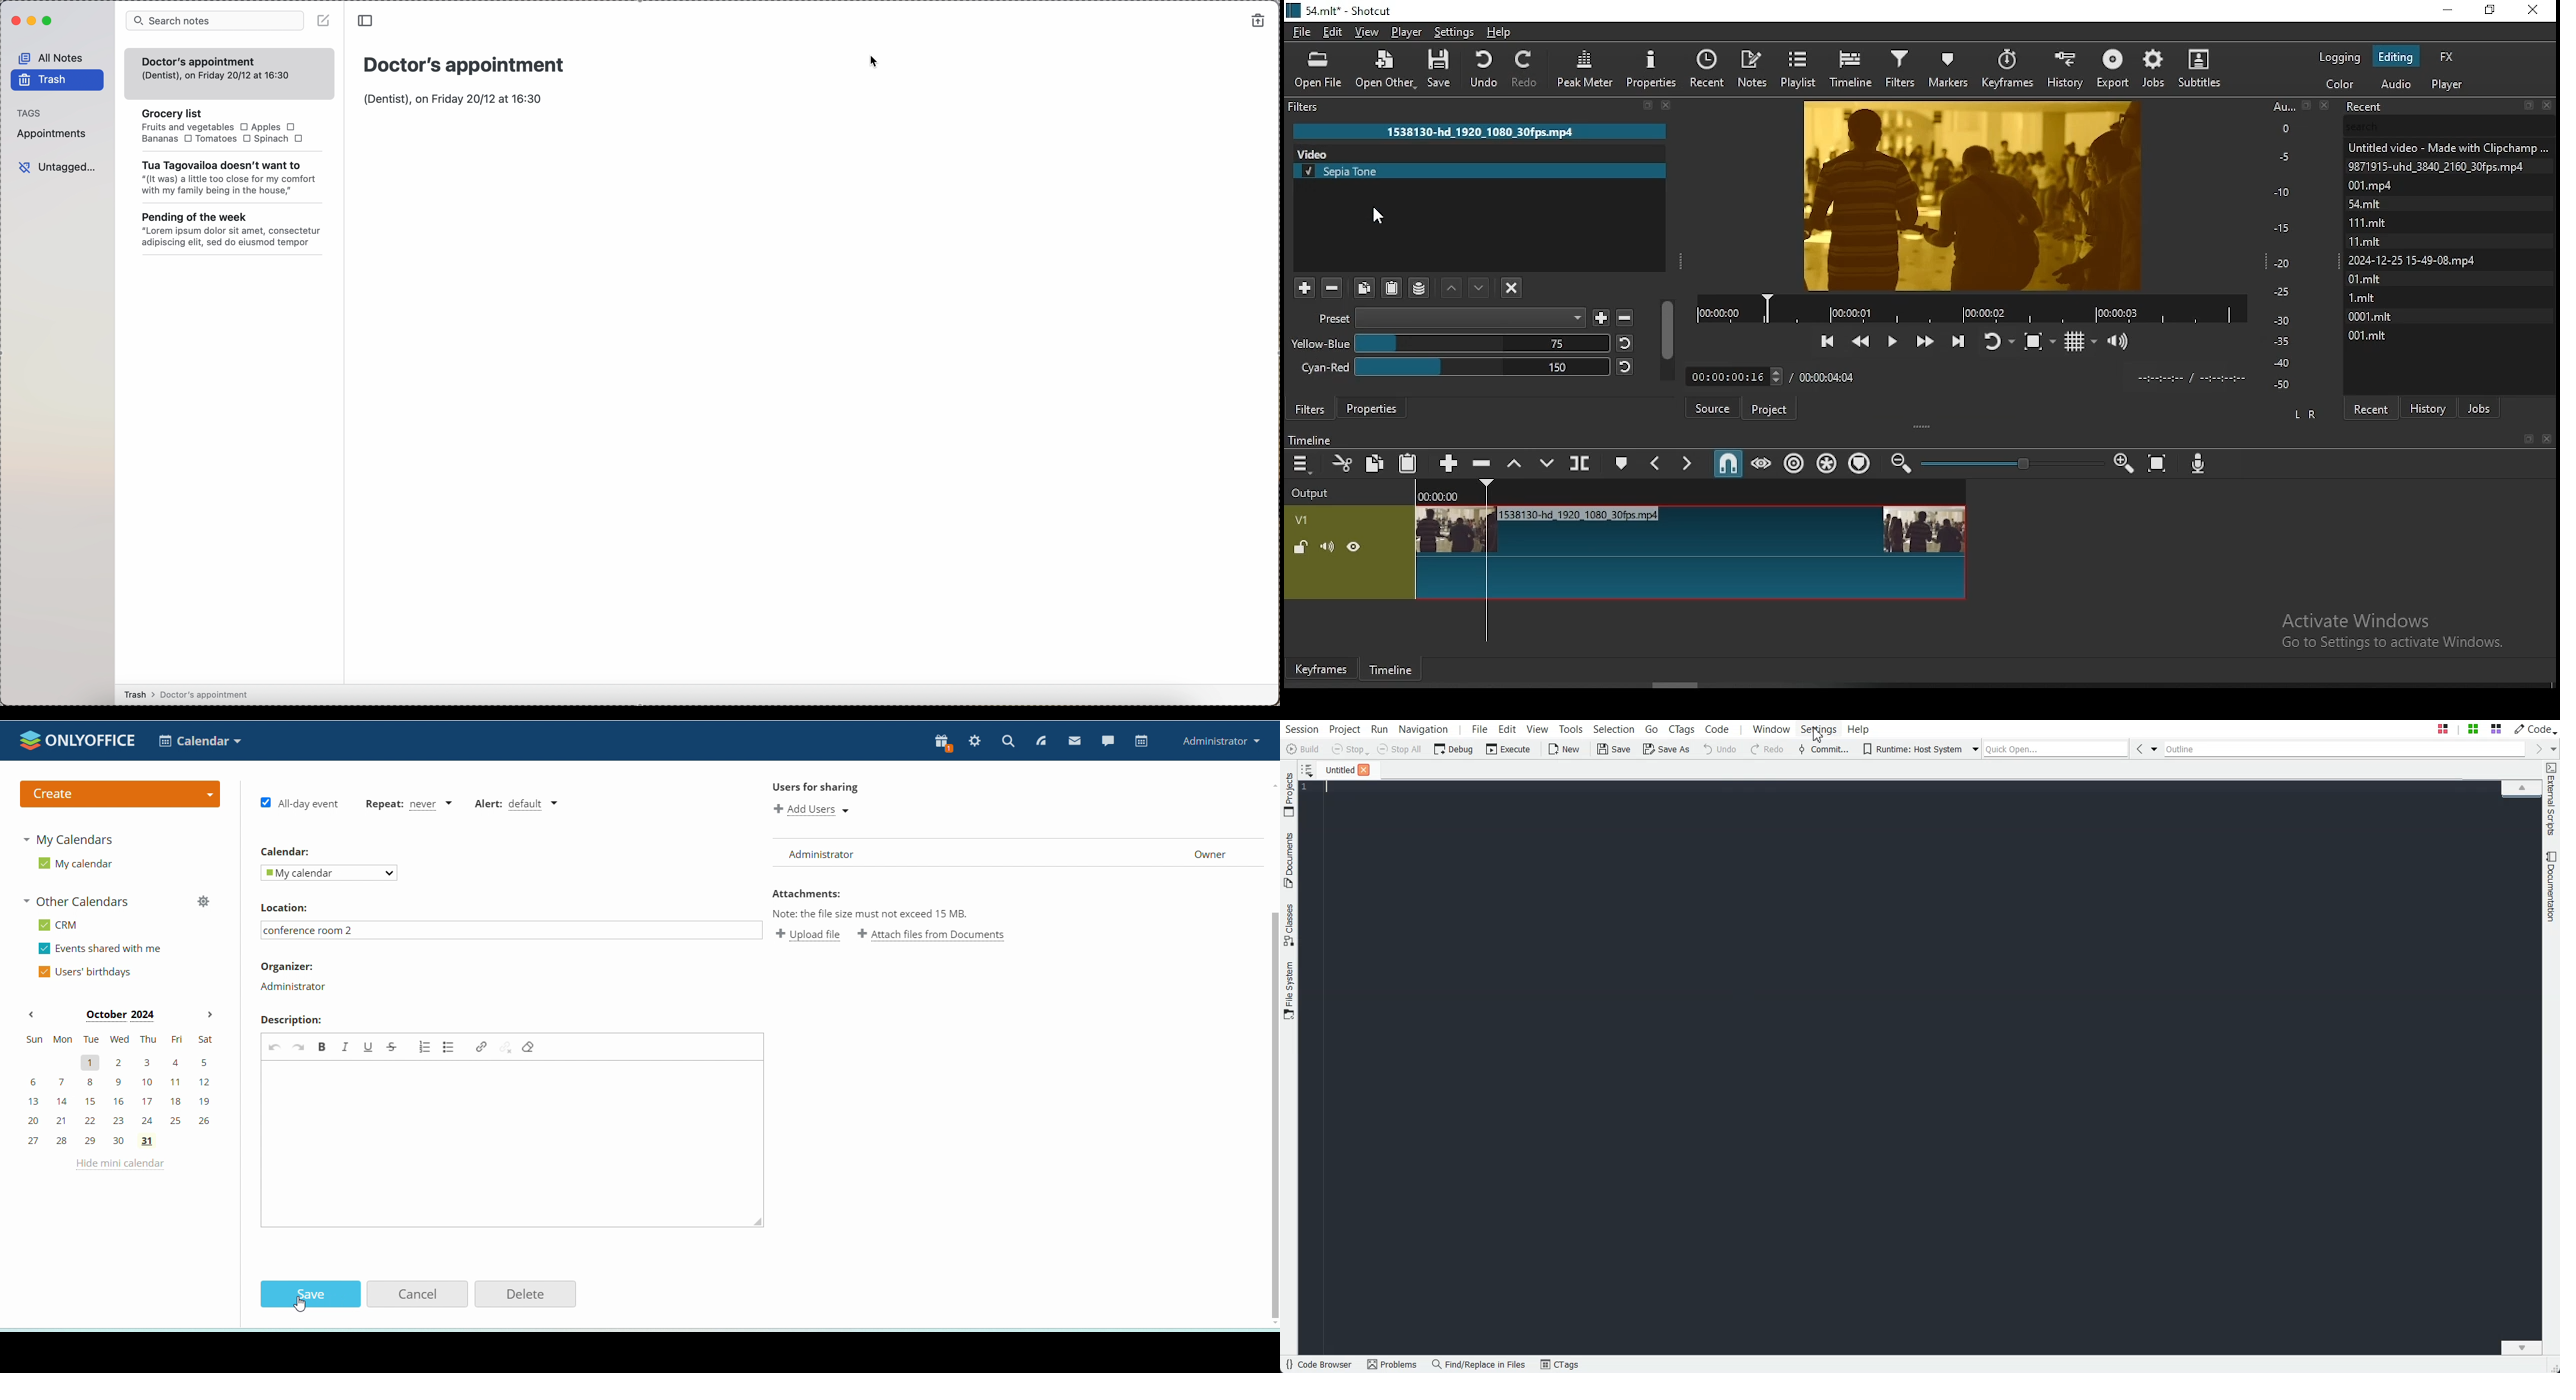 Image resolution: width=2576 pixels, height=1400 pixels. What do you see at coordinates (1934, 409) in the screenshot?
I see `Click here to check for a new version of Shotcut.` at bounding box center [1934, 409].